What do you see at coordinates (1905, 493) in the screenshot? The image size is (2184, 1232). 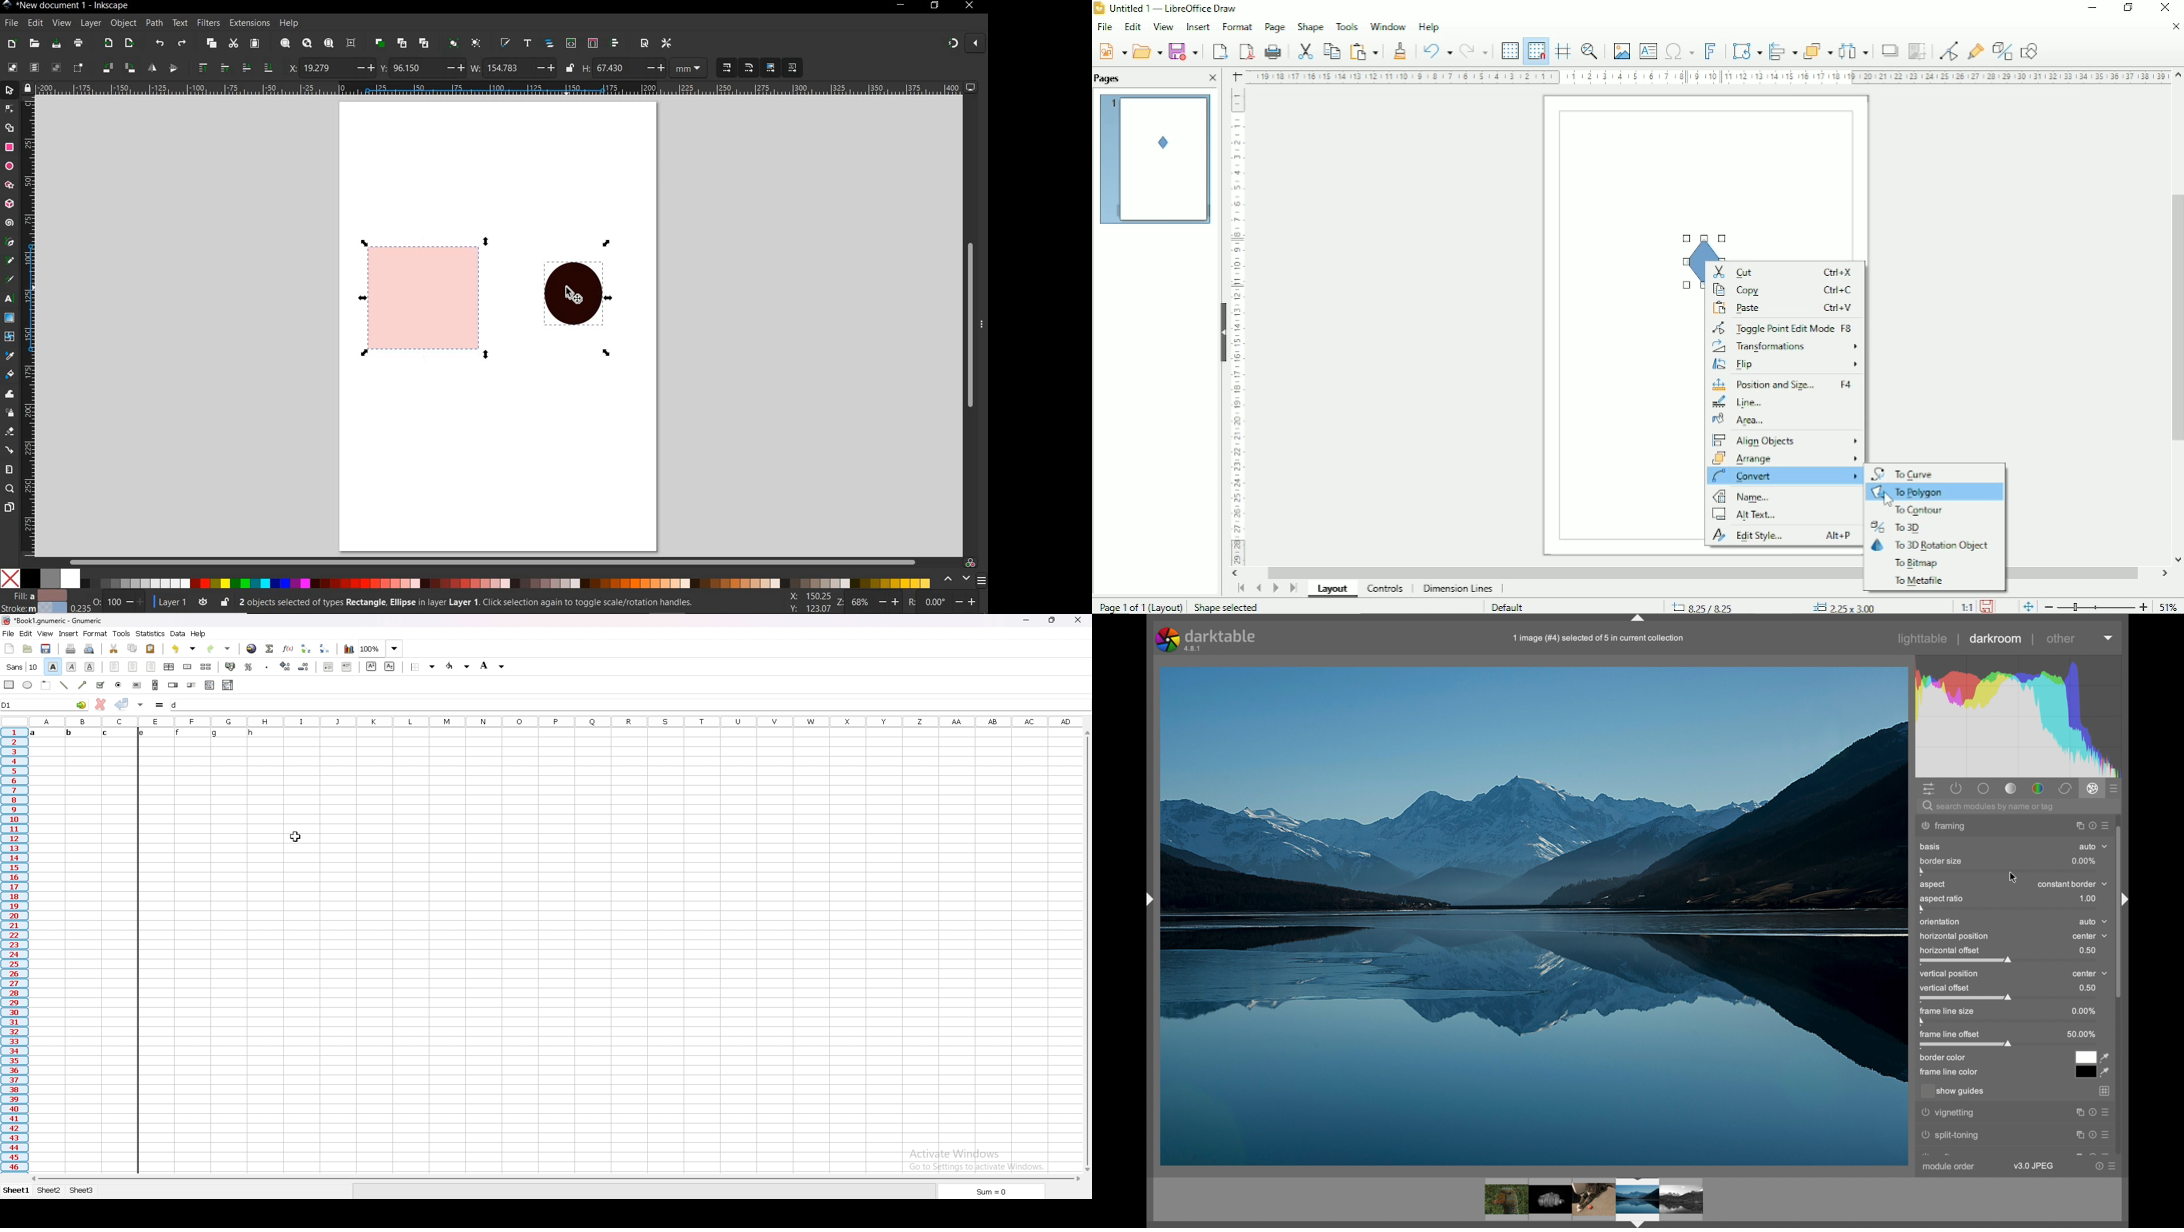 I see `To polygon` at bounding box center [1905, 493].